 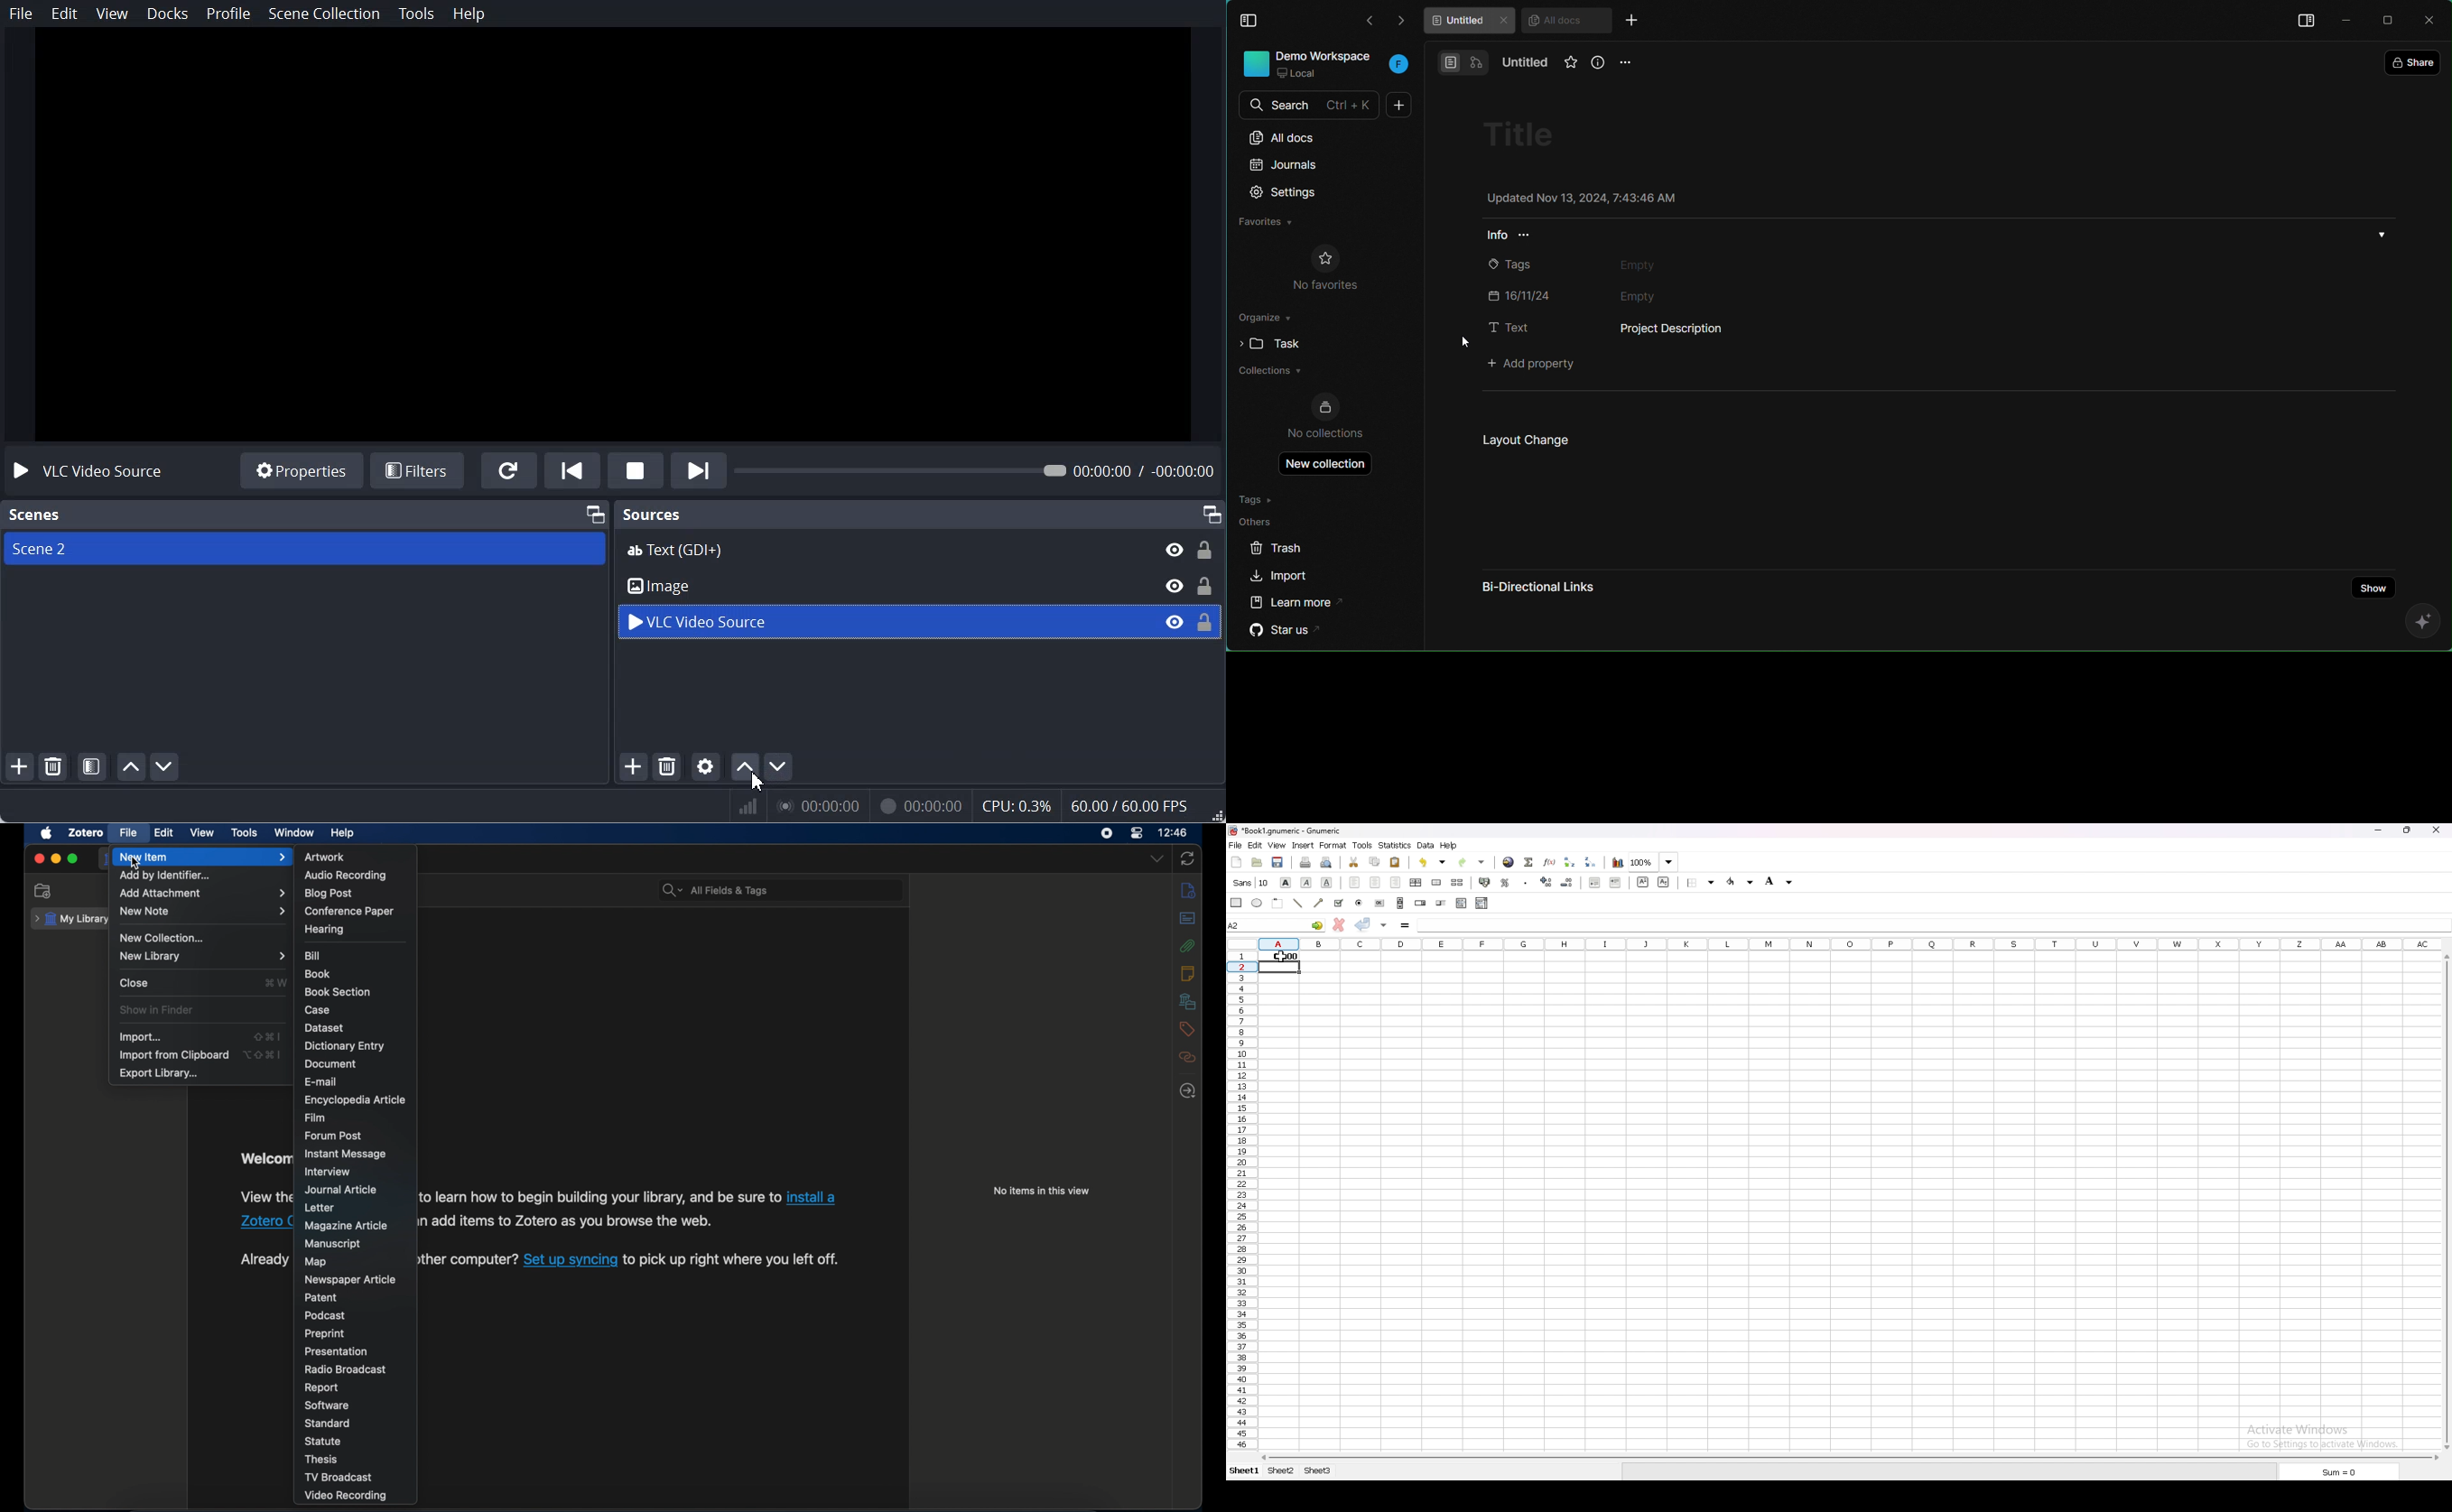 I want to click on ellipse, so click(x=1257, y=902).